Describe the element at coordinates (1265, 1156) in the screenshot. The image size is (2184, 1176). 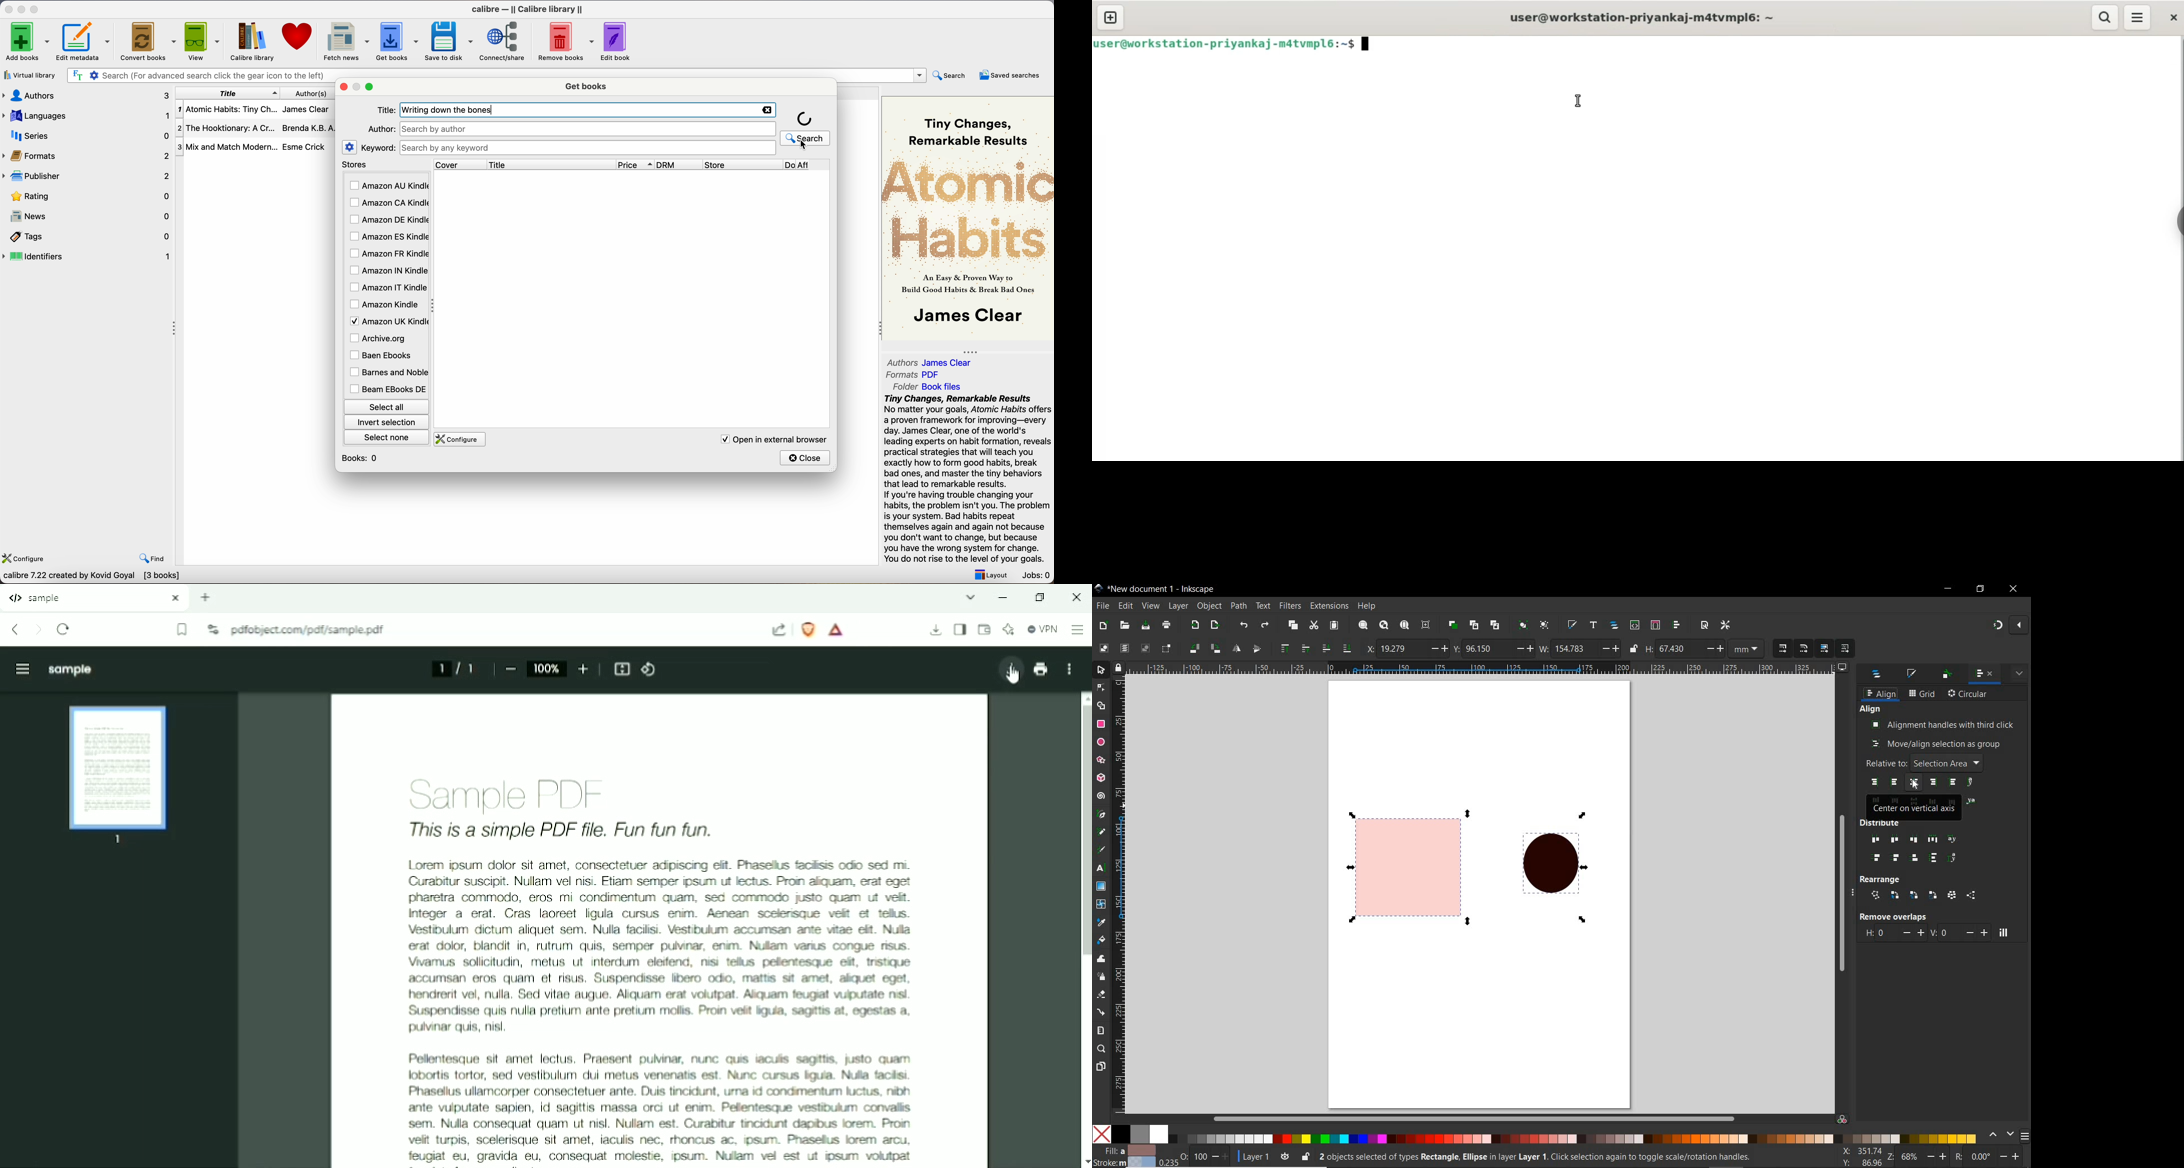
I see `layer 1` at that location.